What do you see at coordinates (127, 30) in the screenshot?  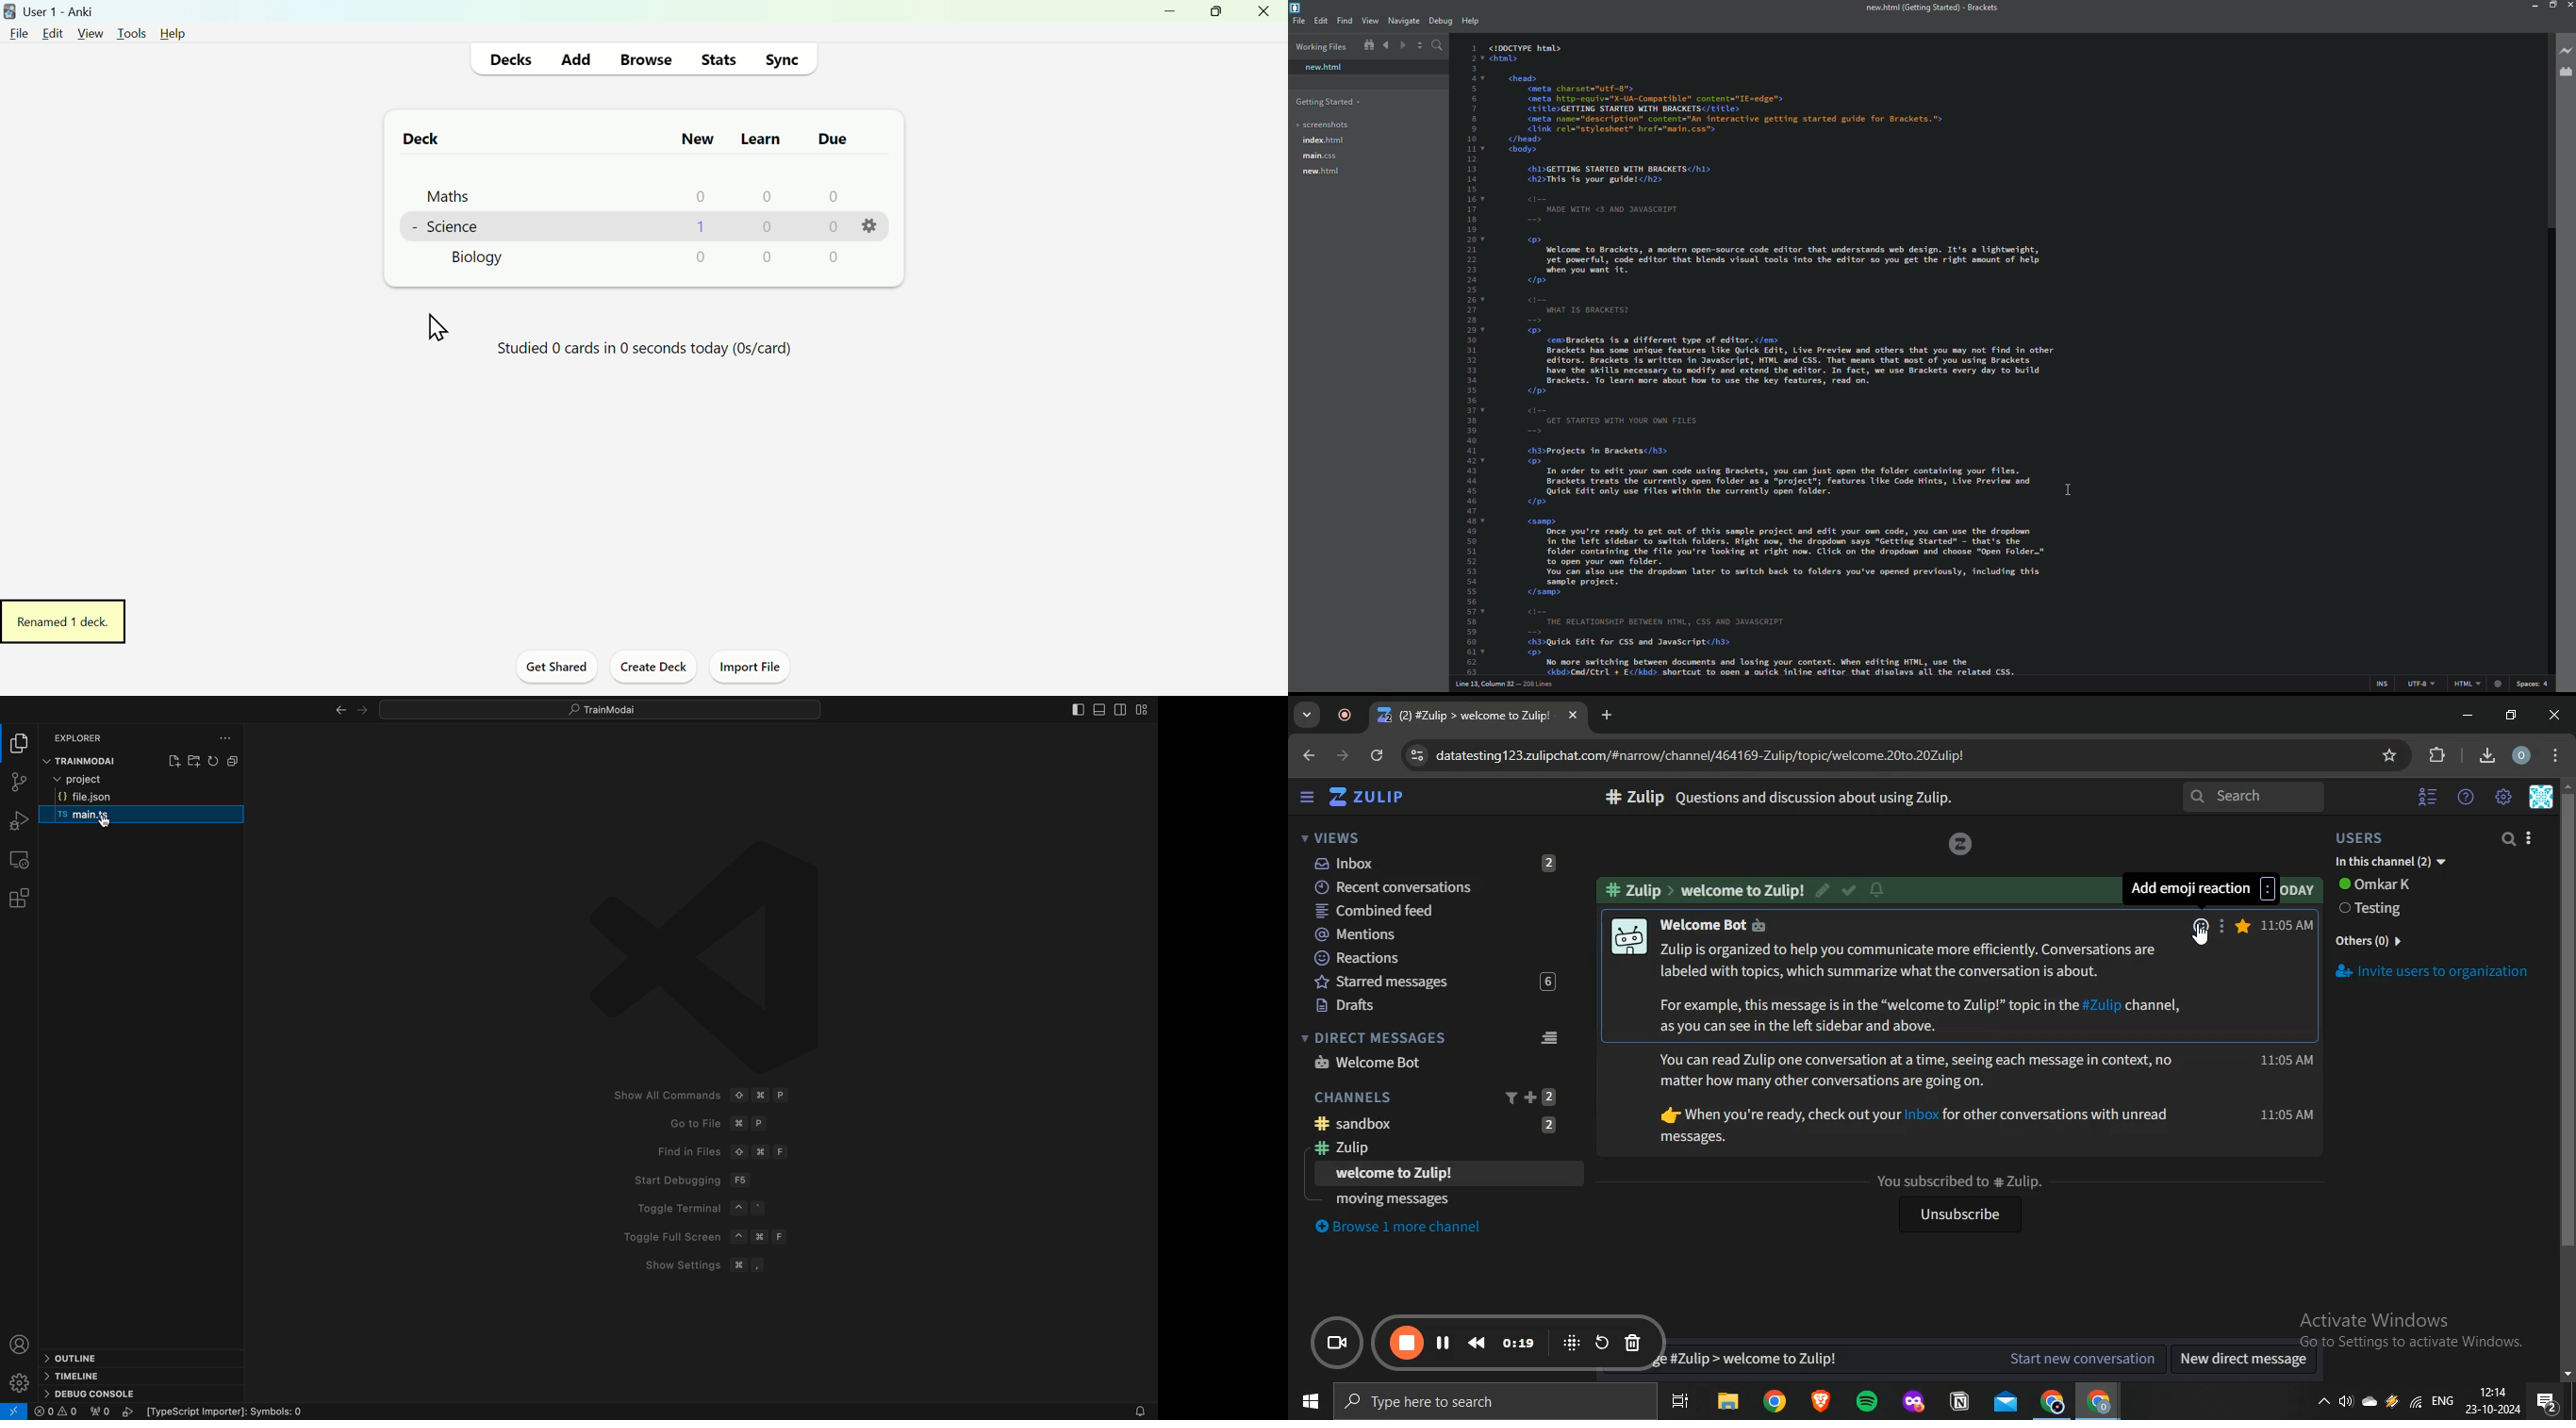 I see `Tools` at bounding box center [127, 30].